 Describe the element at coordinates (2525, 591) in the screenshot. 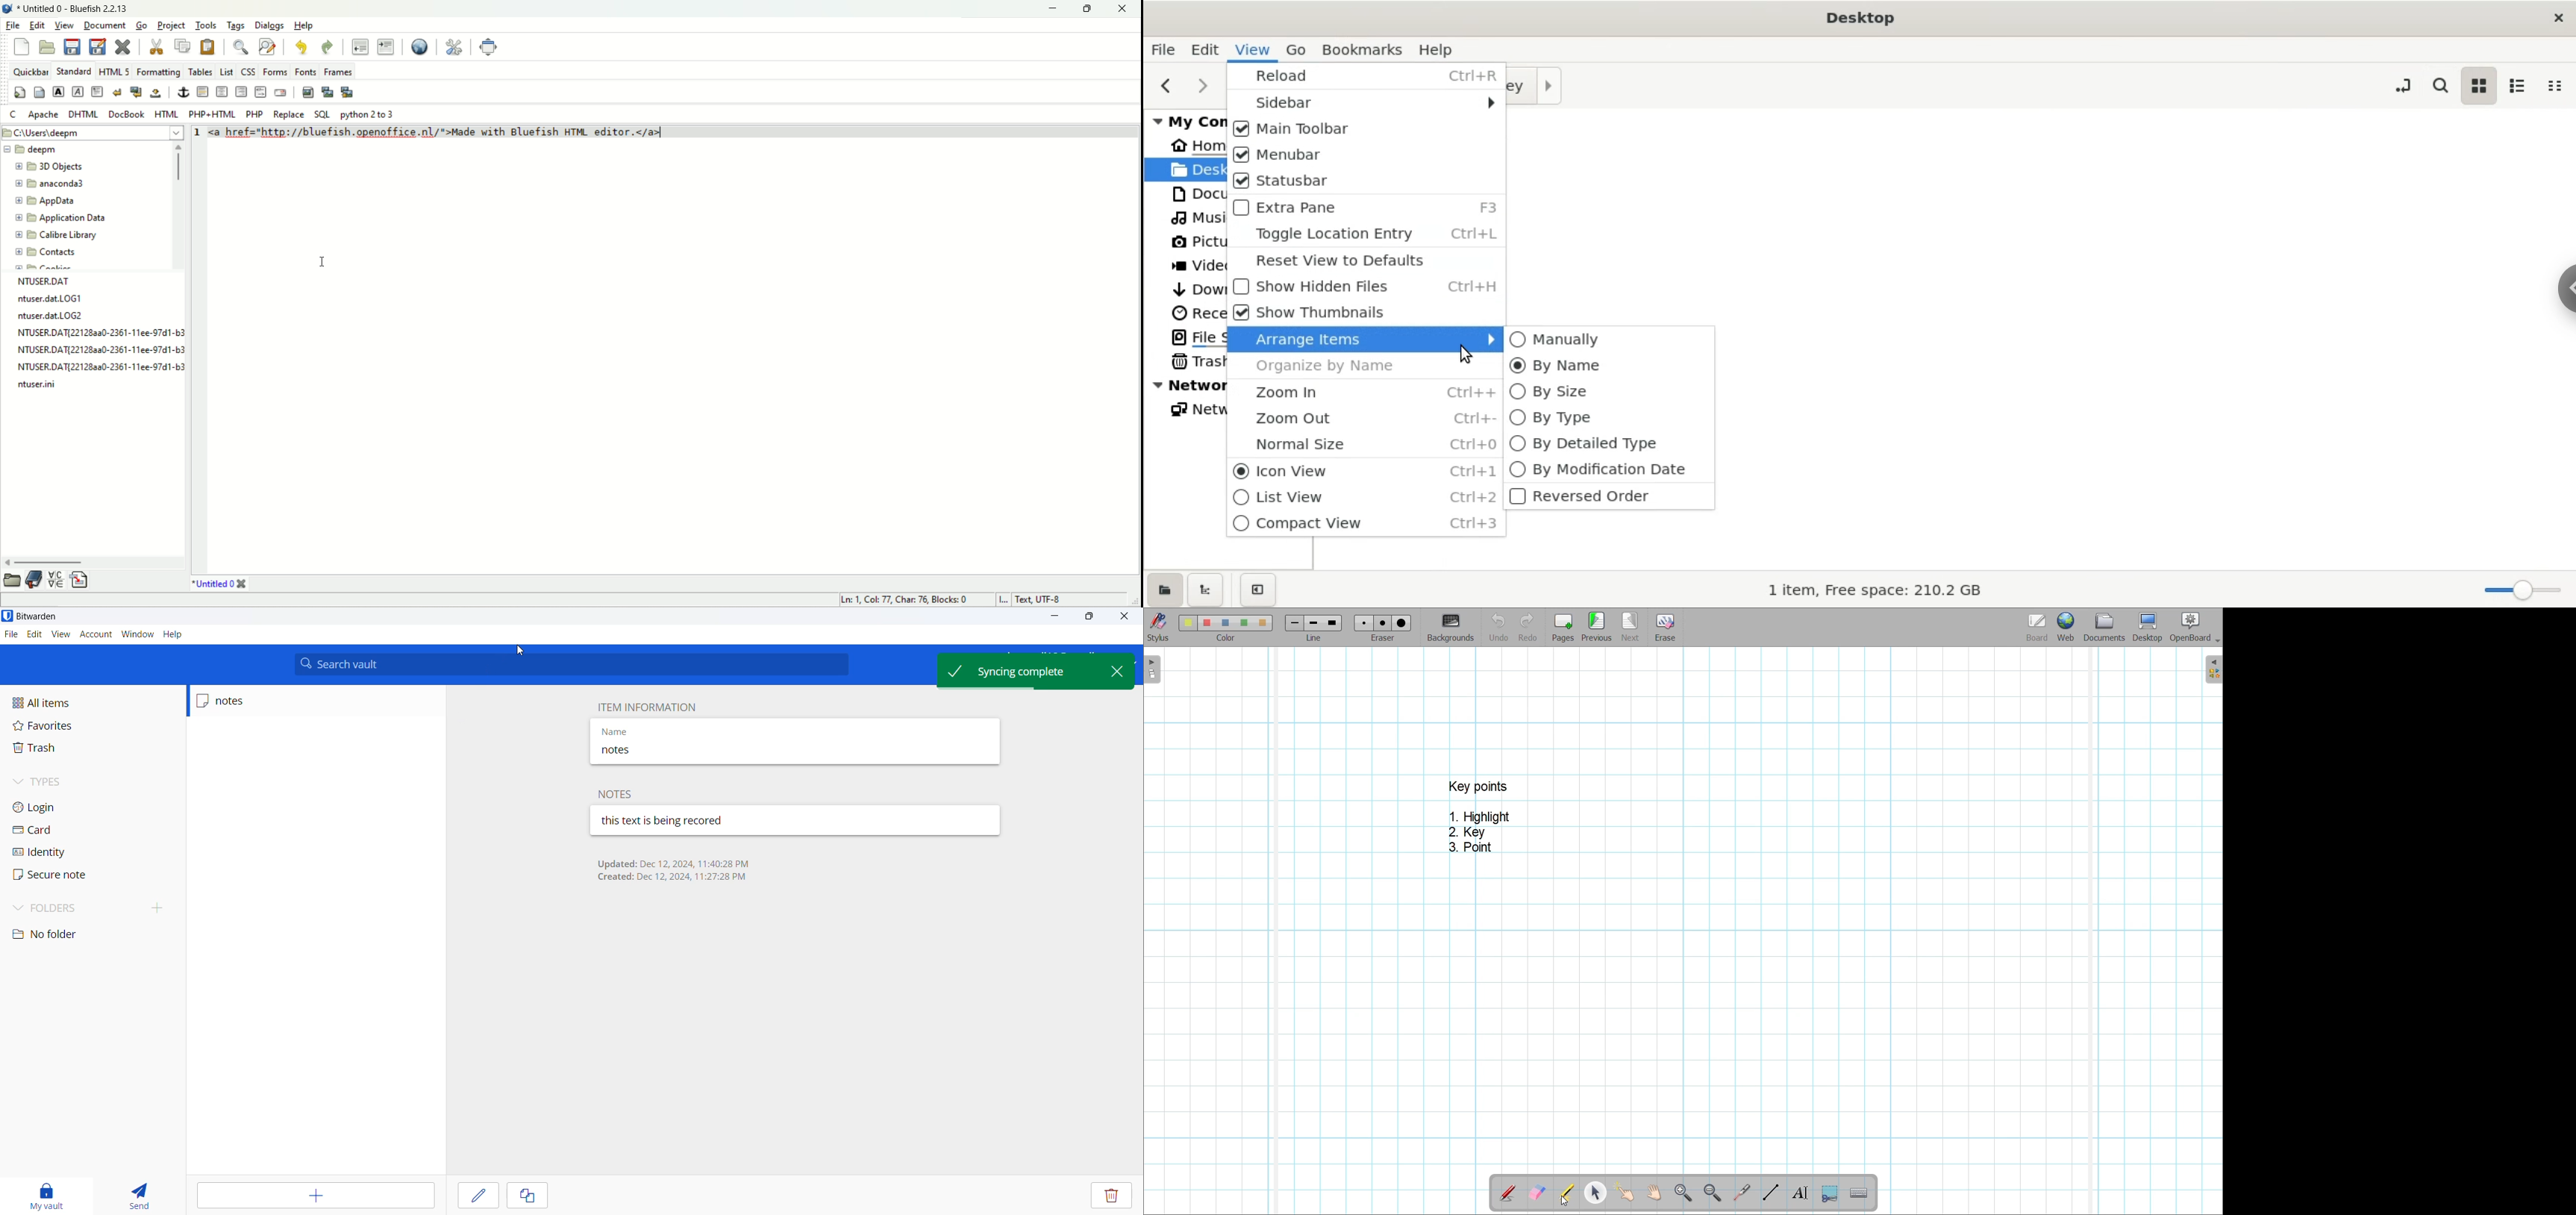

I see `zoom` at that location.